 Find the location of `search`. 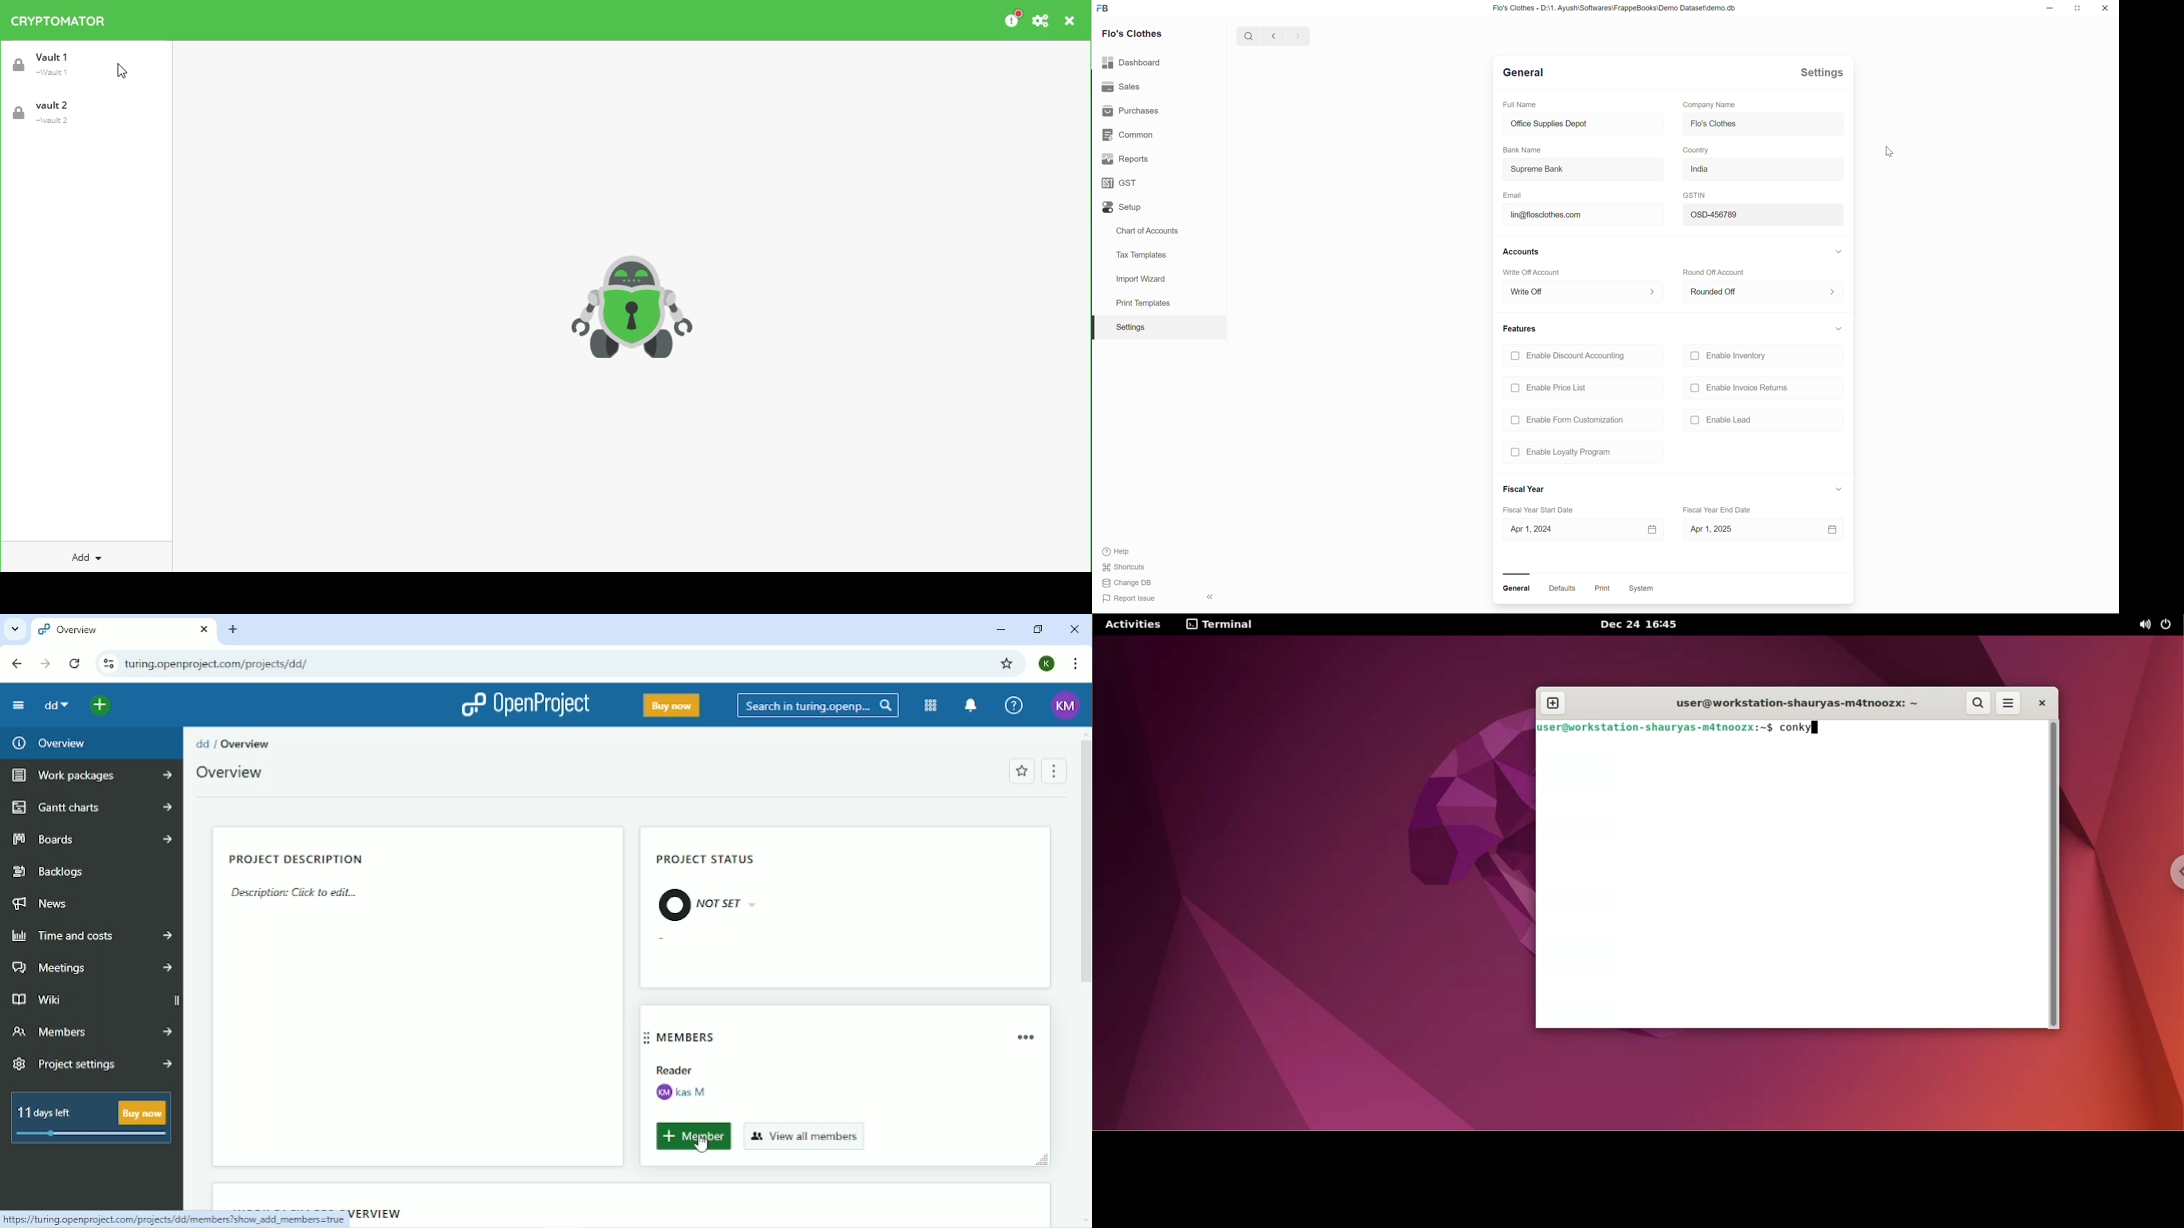

search is located at coordinates (1249, 36).